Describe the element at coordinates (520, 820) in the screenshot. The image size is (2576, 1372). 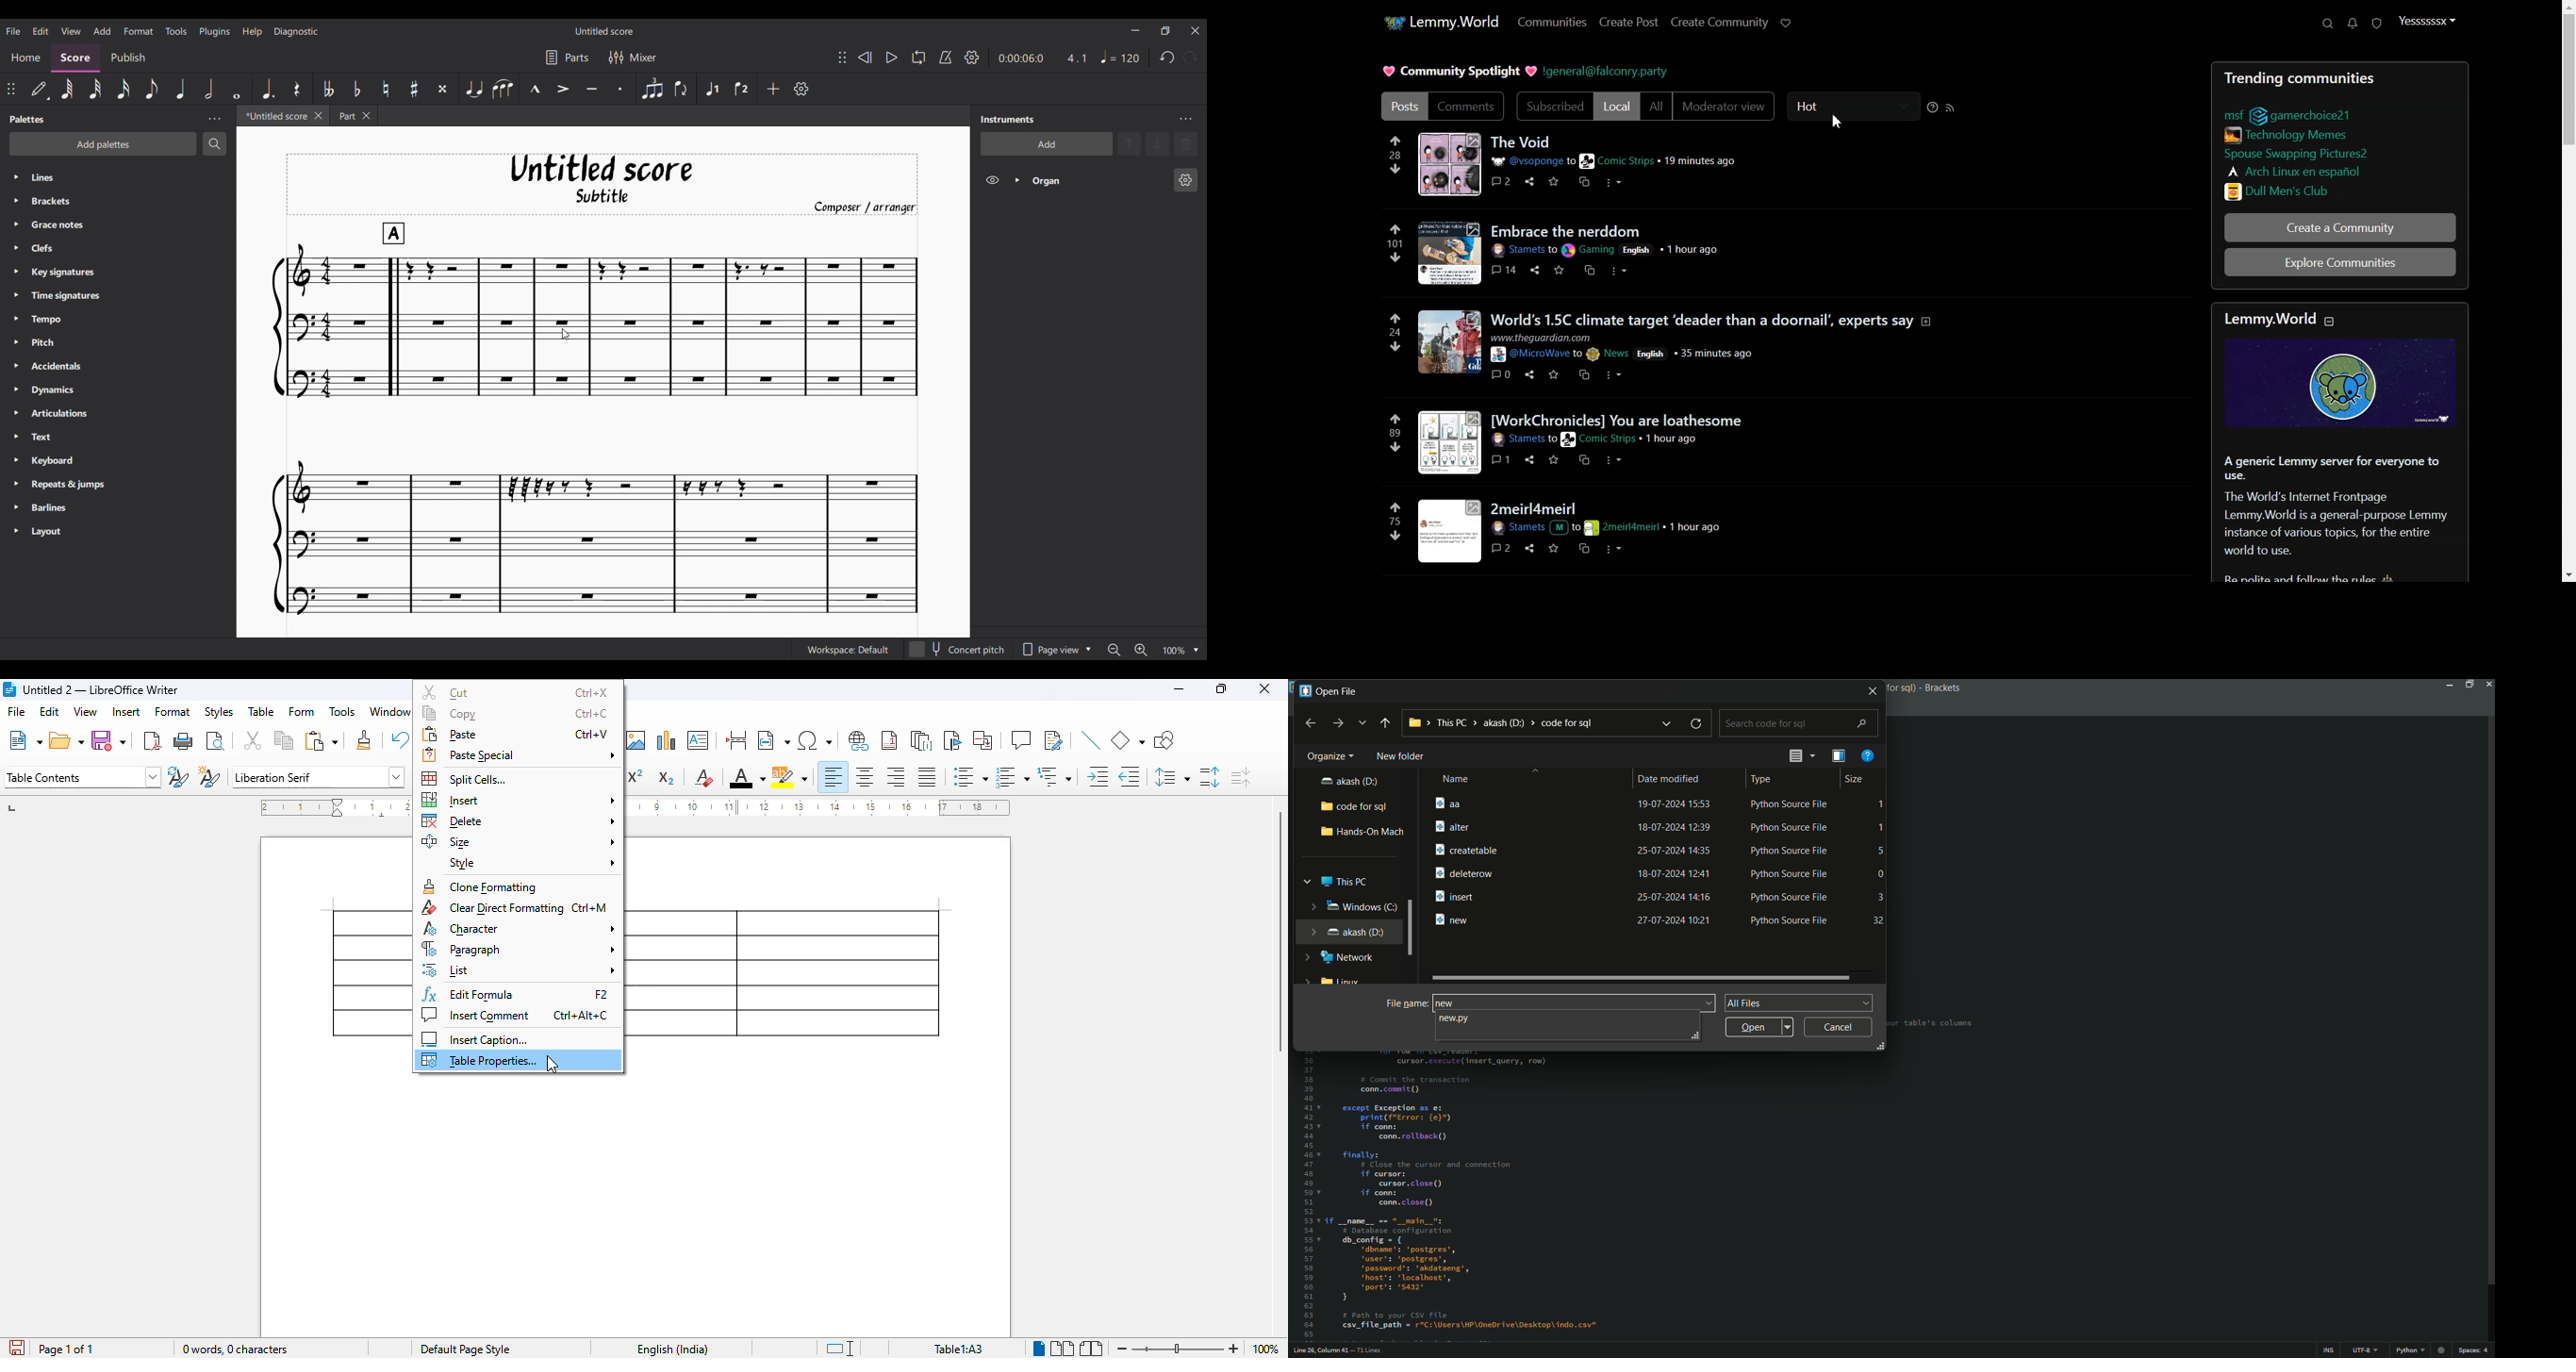
I see `delete` at that location.